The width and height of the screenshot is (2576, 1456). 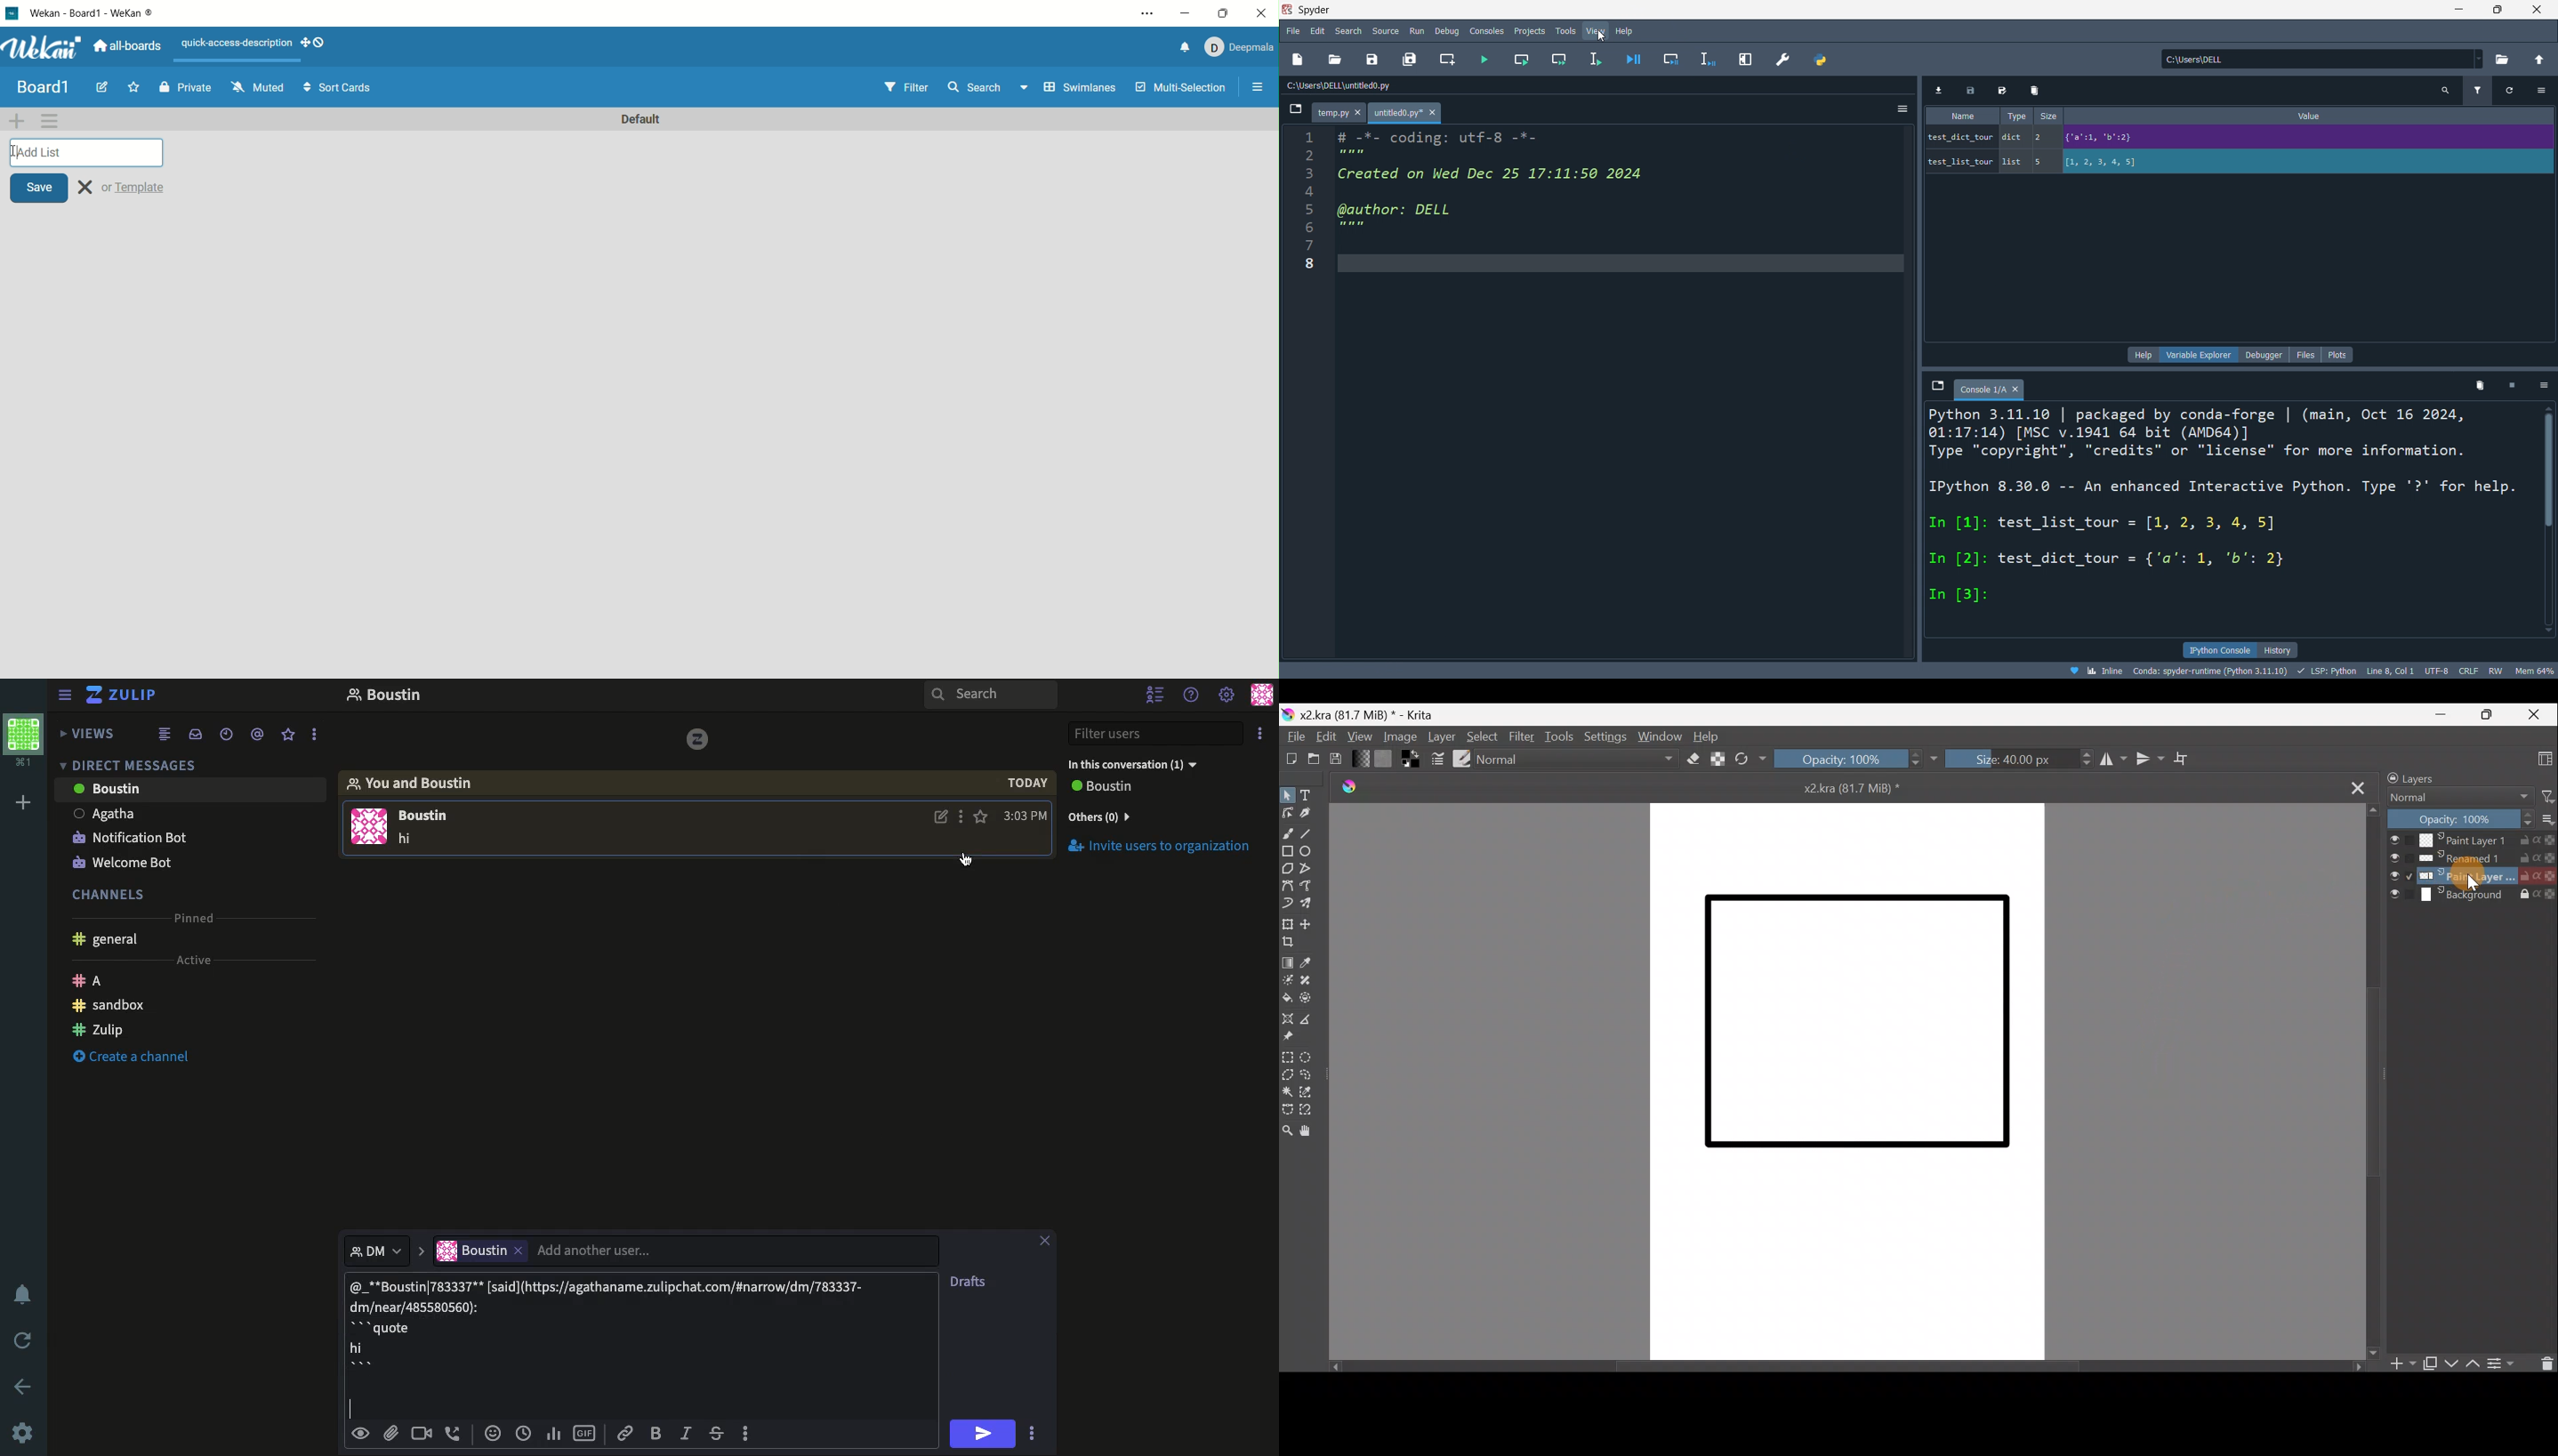 I want to click on Maximize, so click(x=2486, y=714).